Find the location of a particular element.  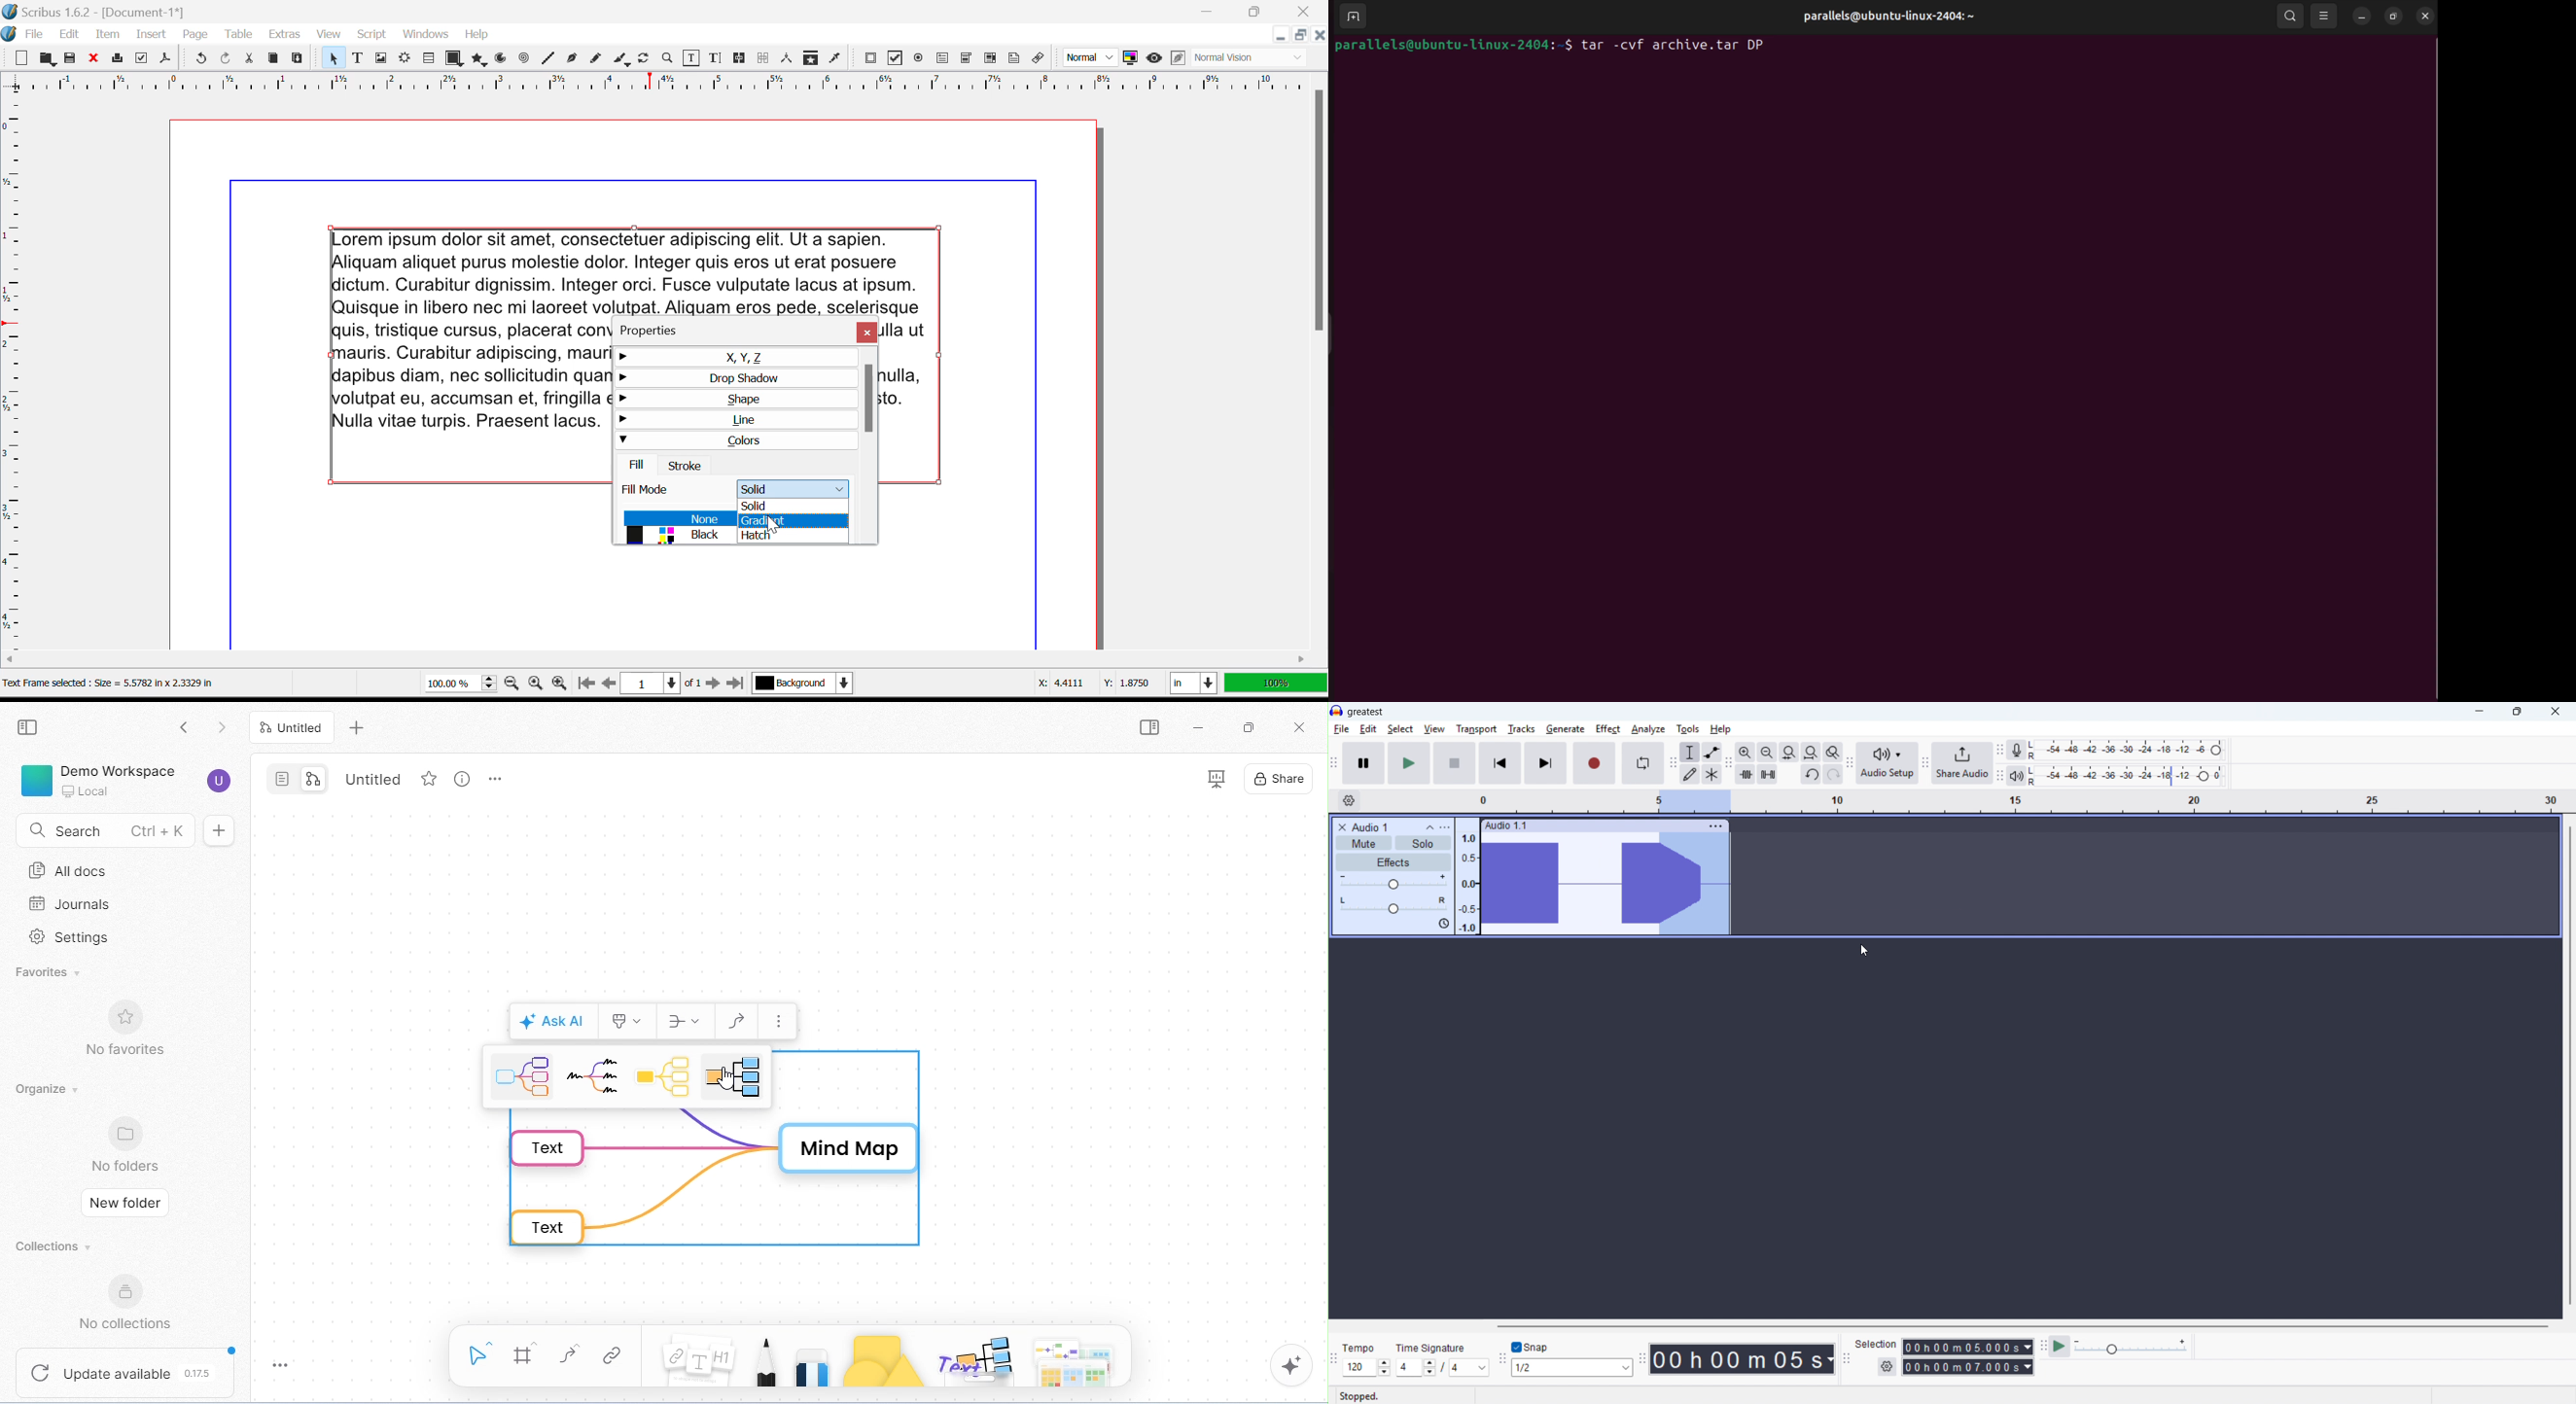

Insert is located at coordinates (149, 37).